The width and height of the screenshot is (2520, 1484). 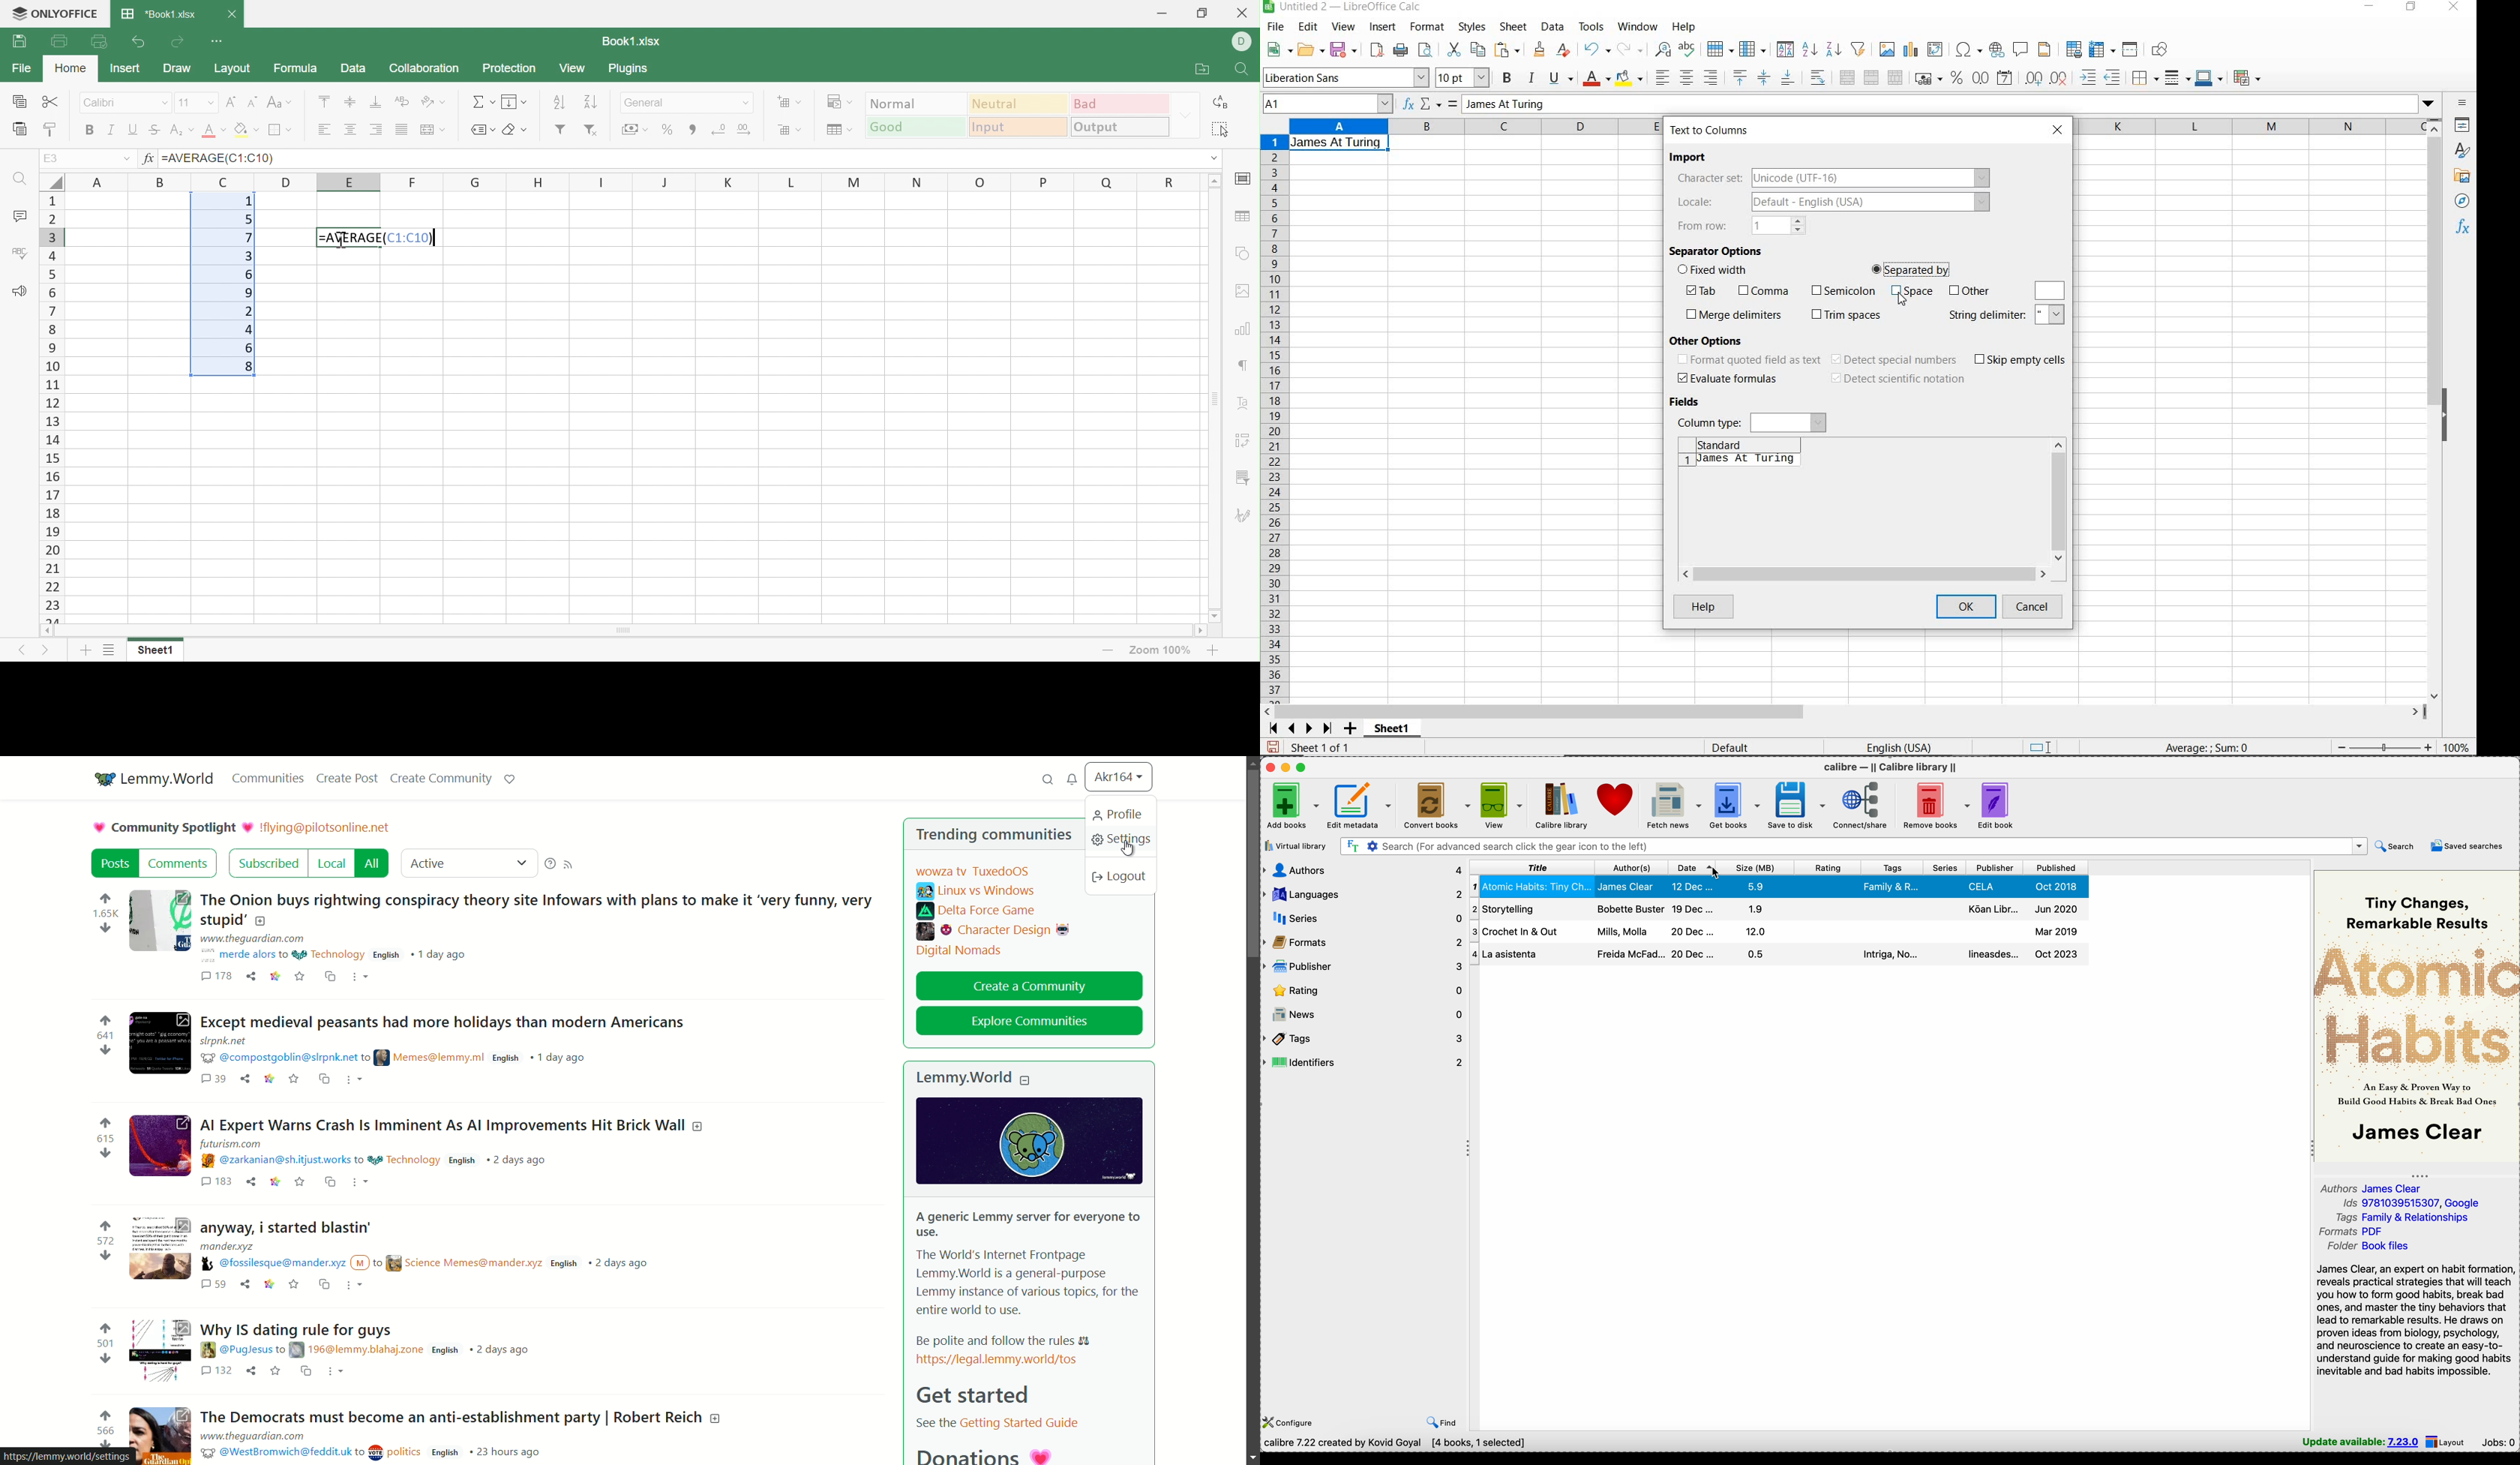 What do you see at coordinates (1162, 14) in the screenshot?
I see `Minimize` at bounding box center [1162, 14].